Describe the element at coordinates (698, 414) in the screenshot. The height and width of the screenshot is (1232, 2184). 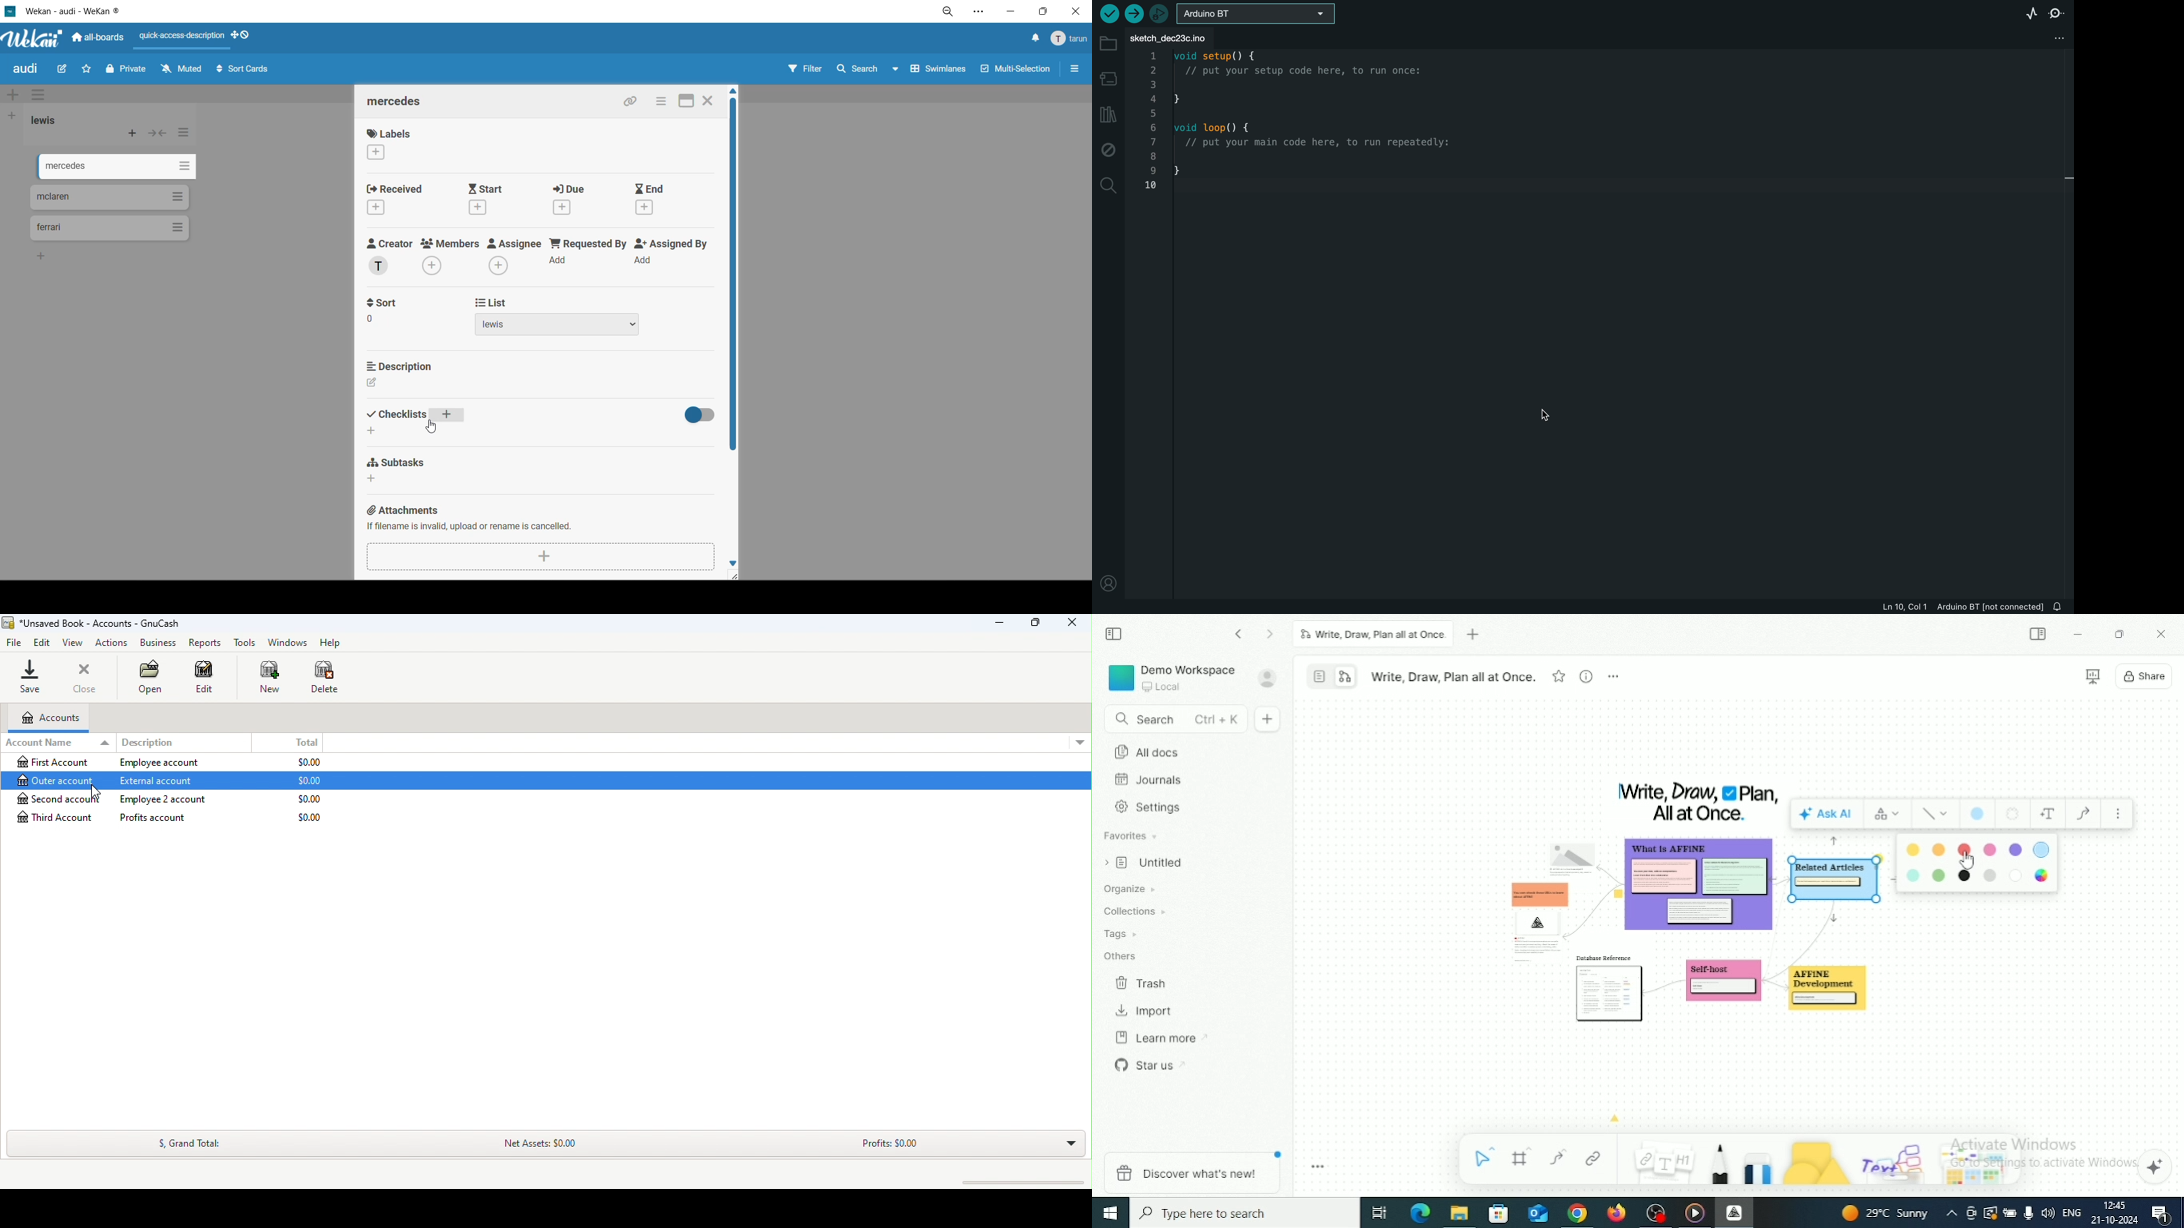
I see `enable/disable` at that location.